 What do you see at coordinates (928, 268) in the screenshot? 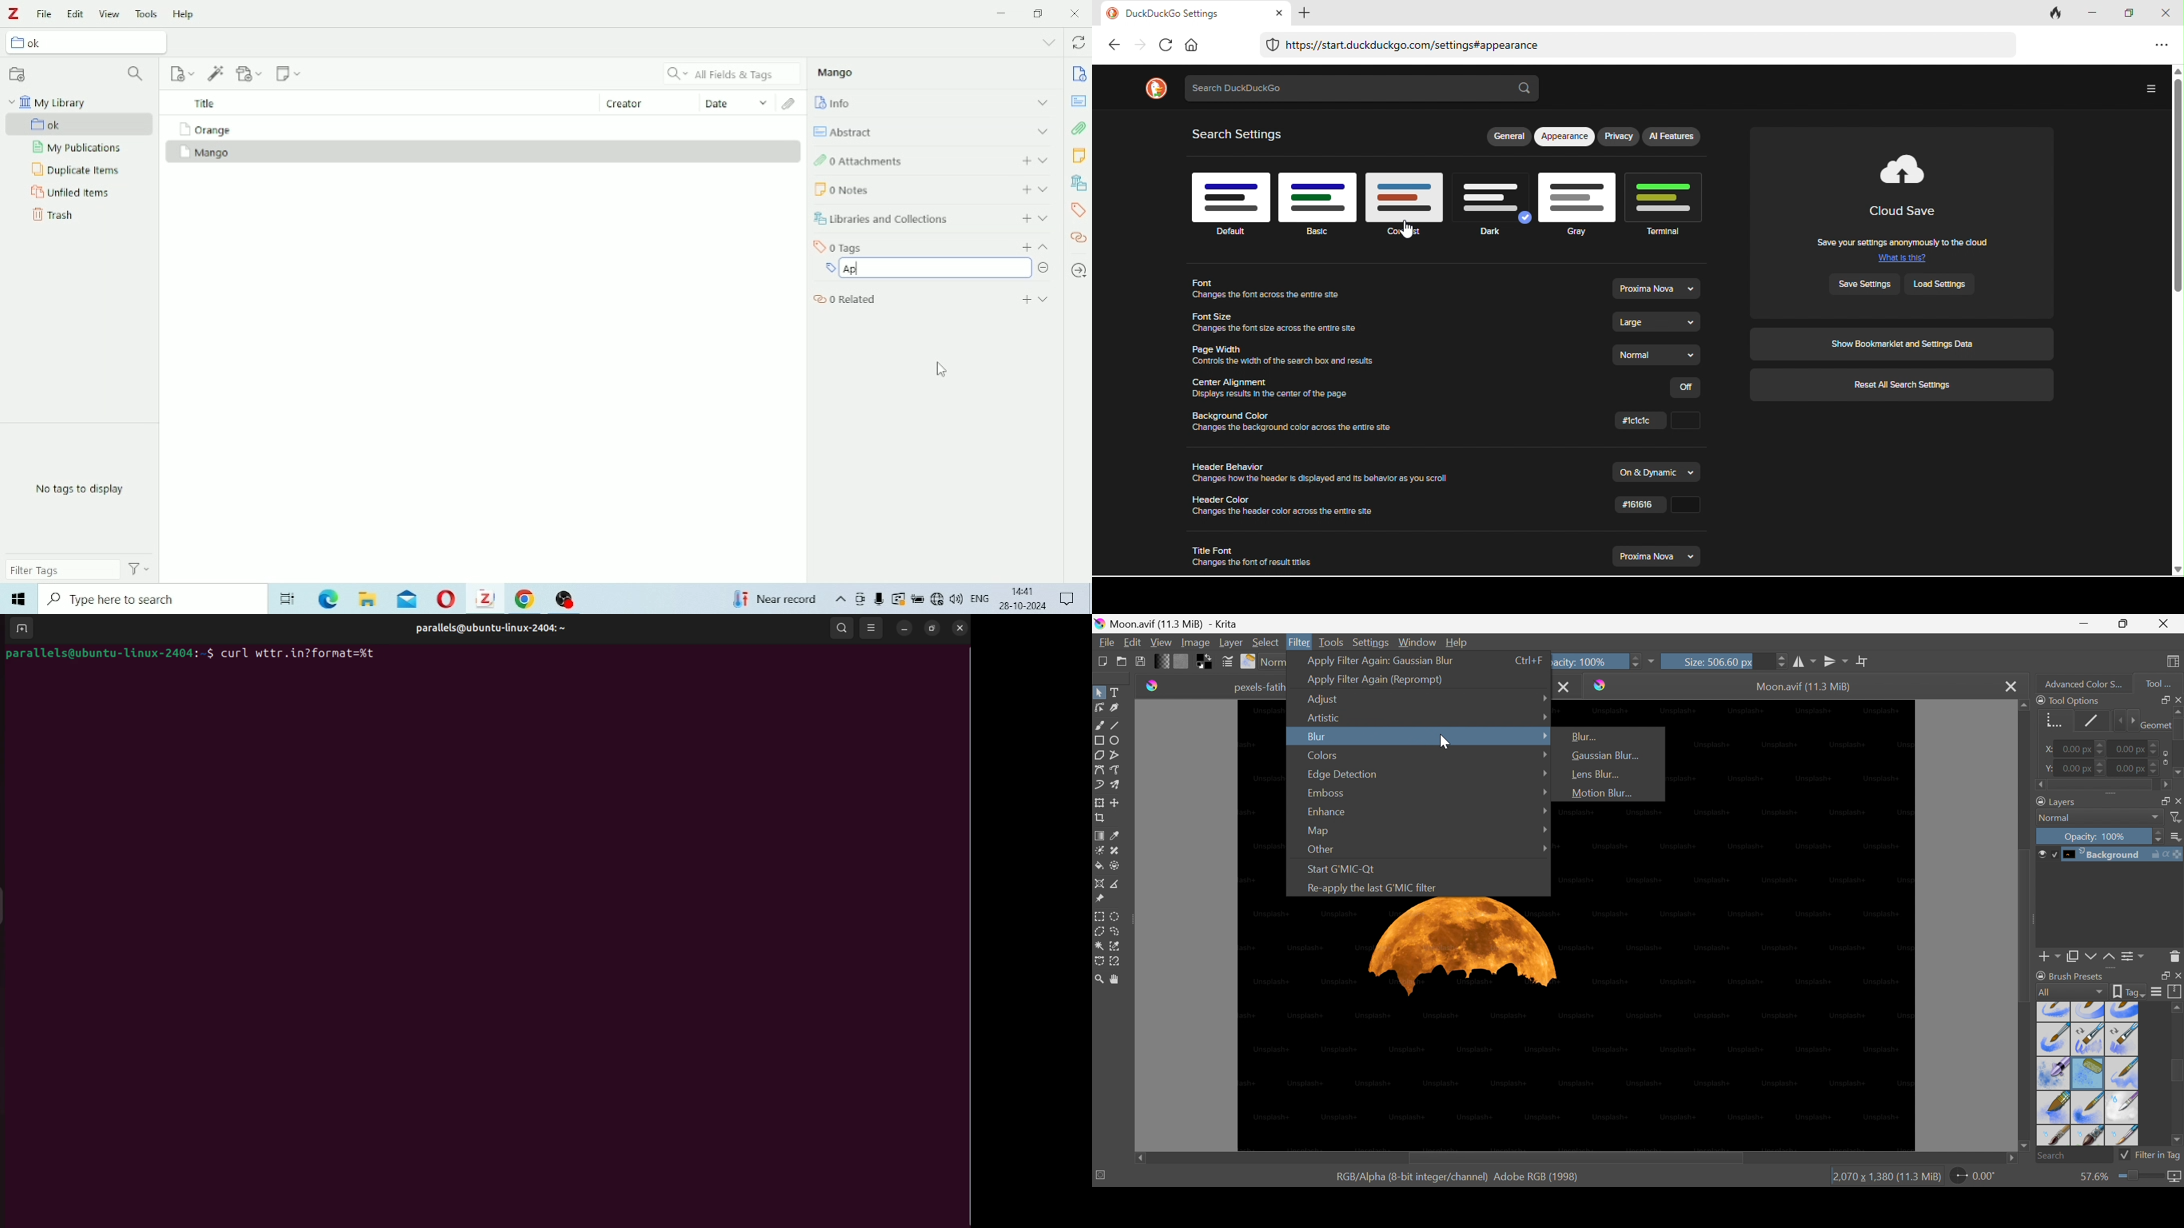
I see `Ap` at bounding box center [928, 268].